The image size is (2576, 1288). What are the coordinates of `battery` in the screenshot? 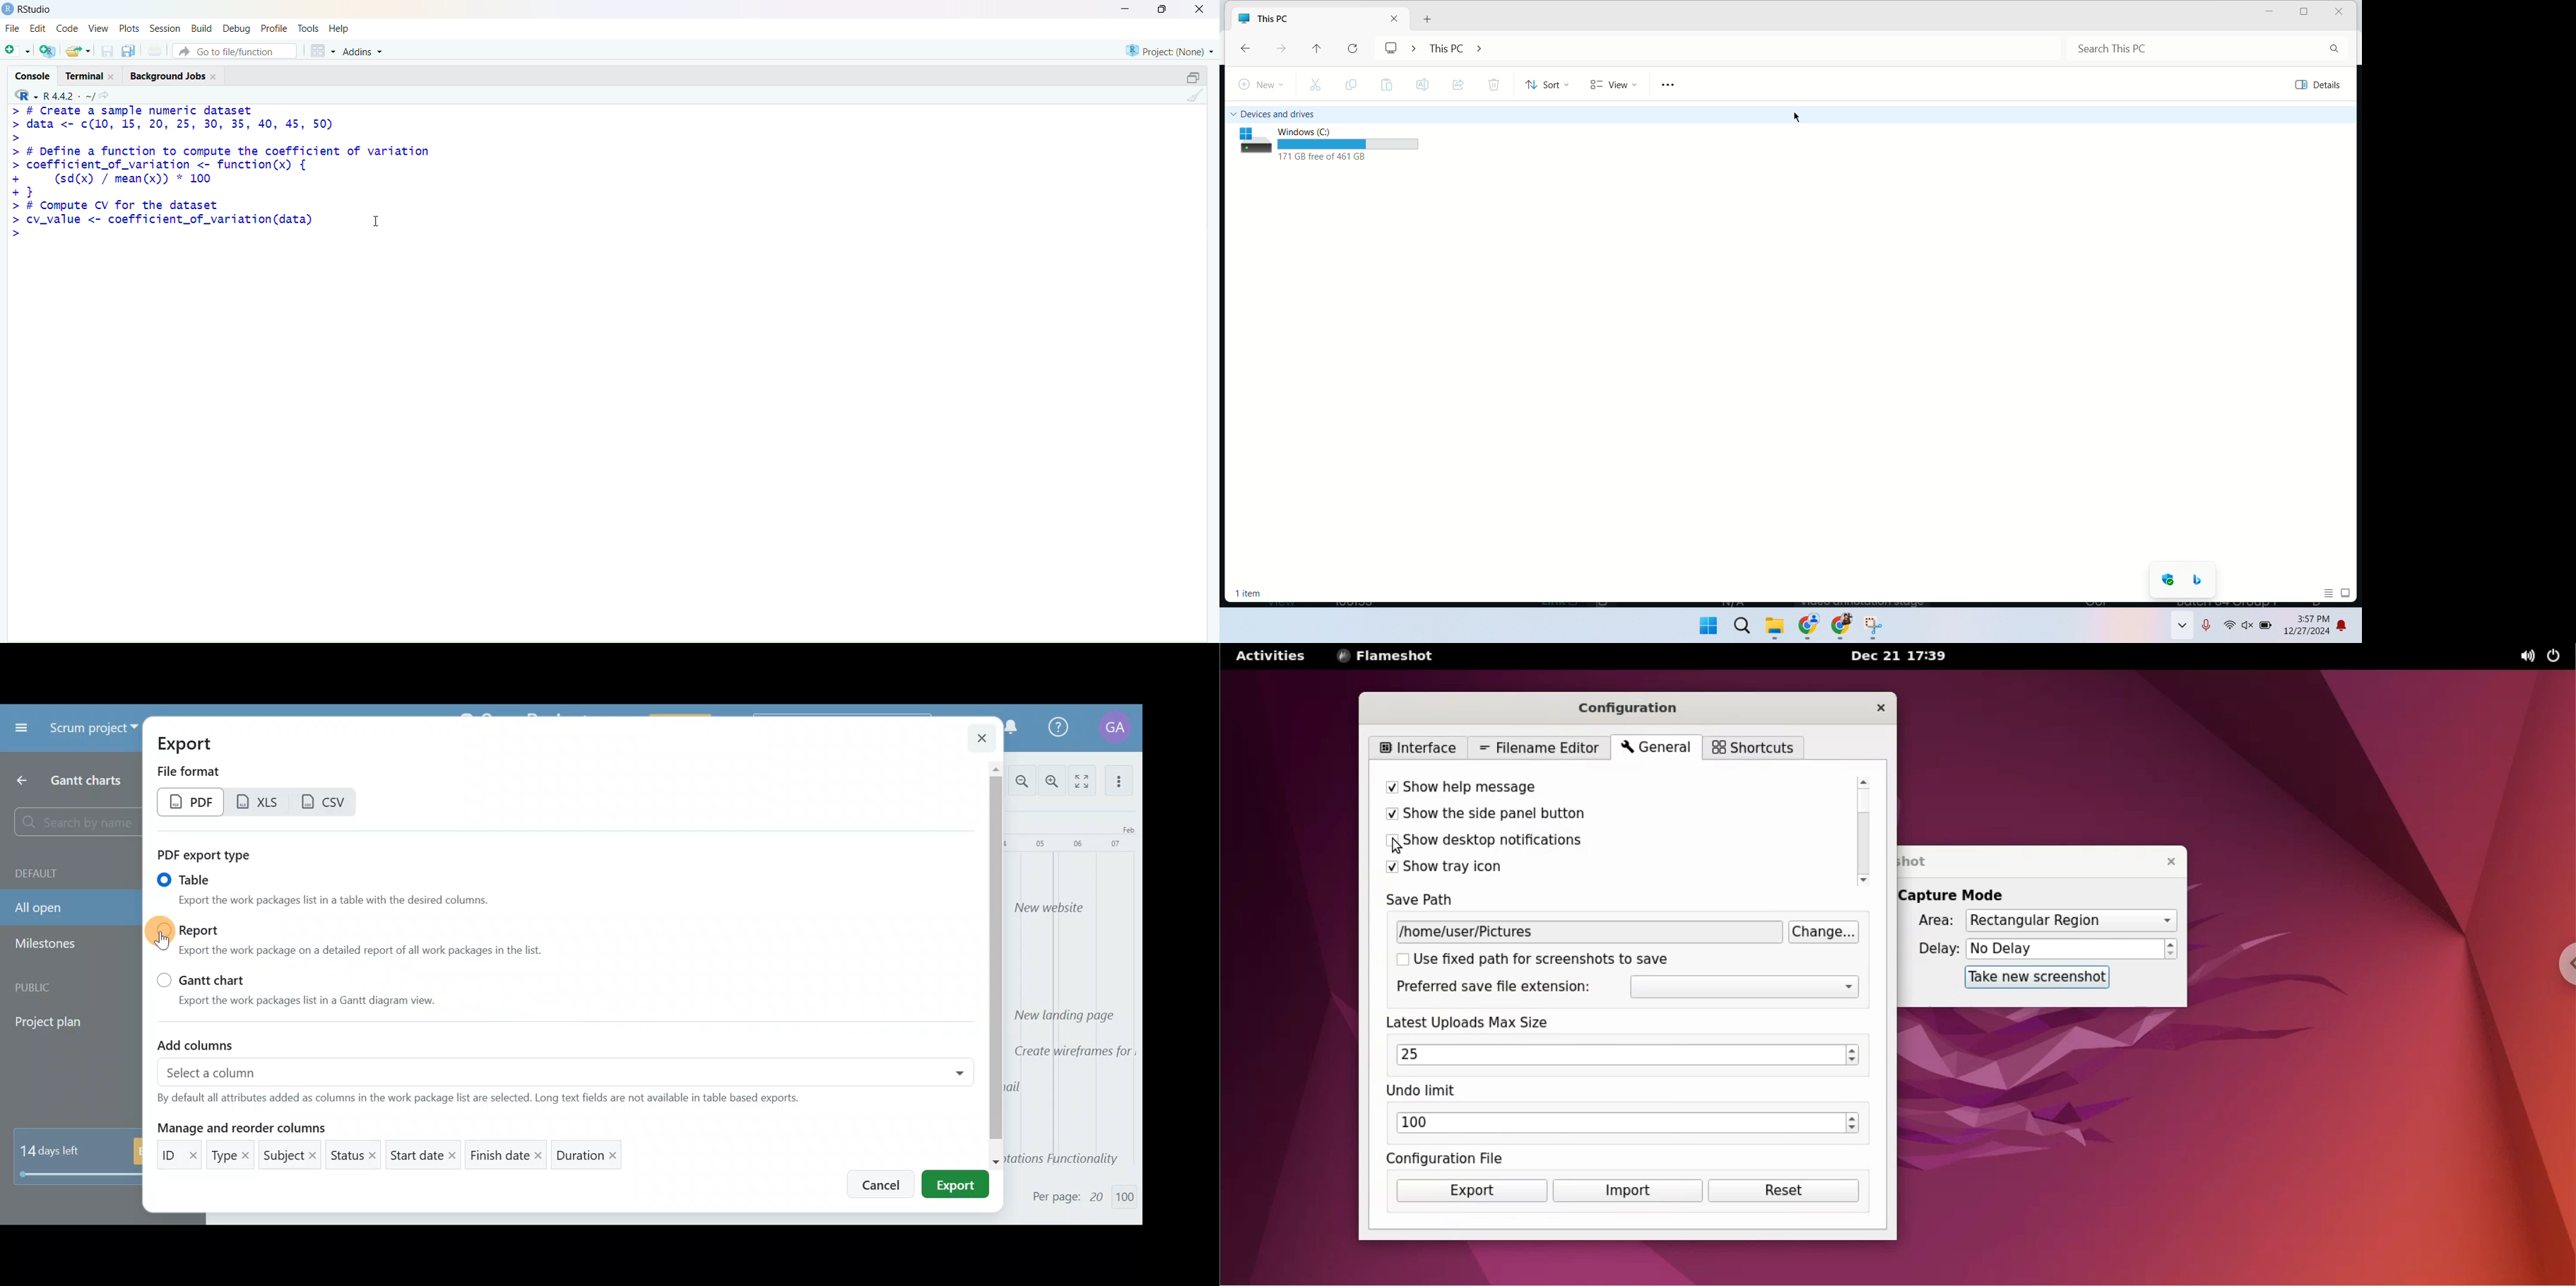 It's located at (2267, 629).